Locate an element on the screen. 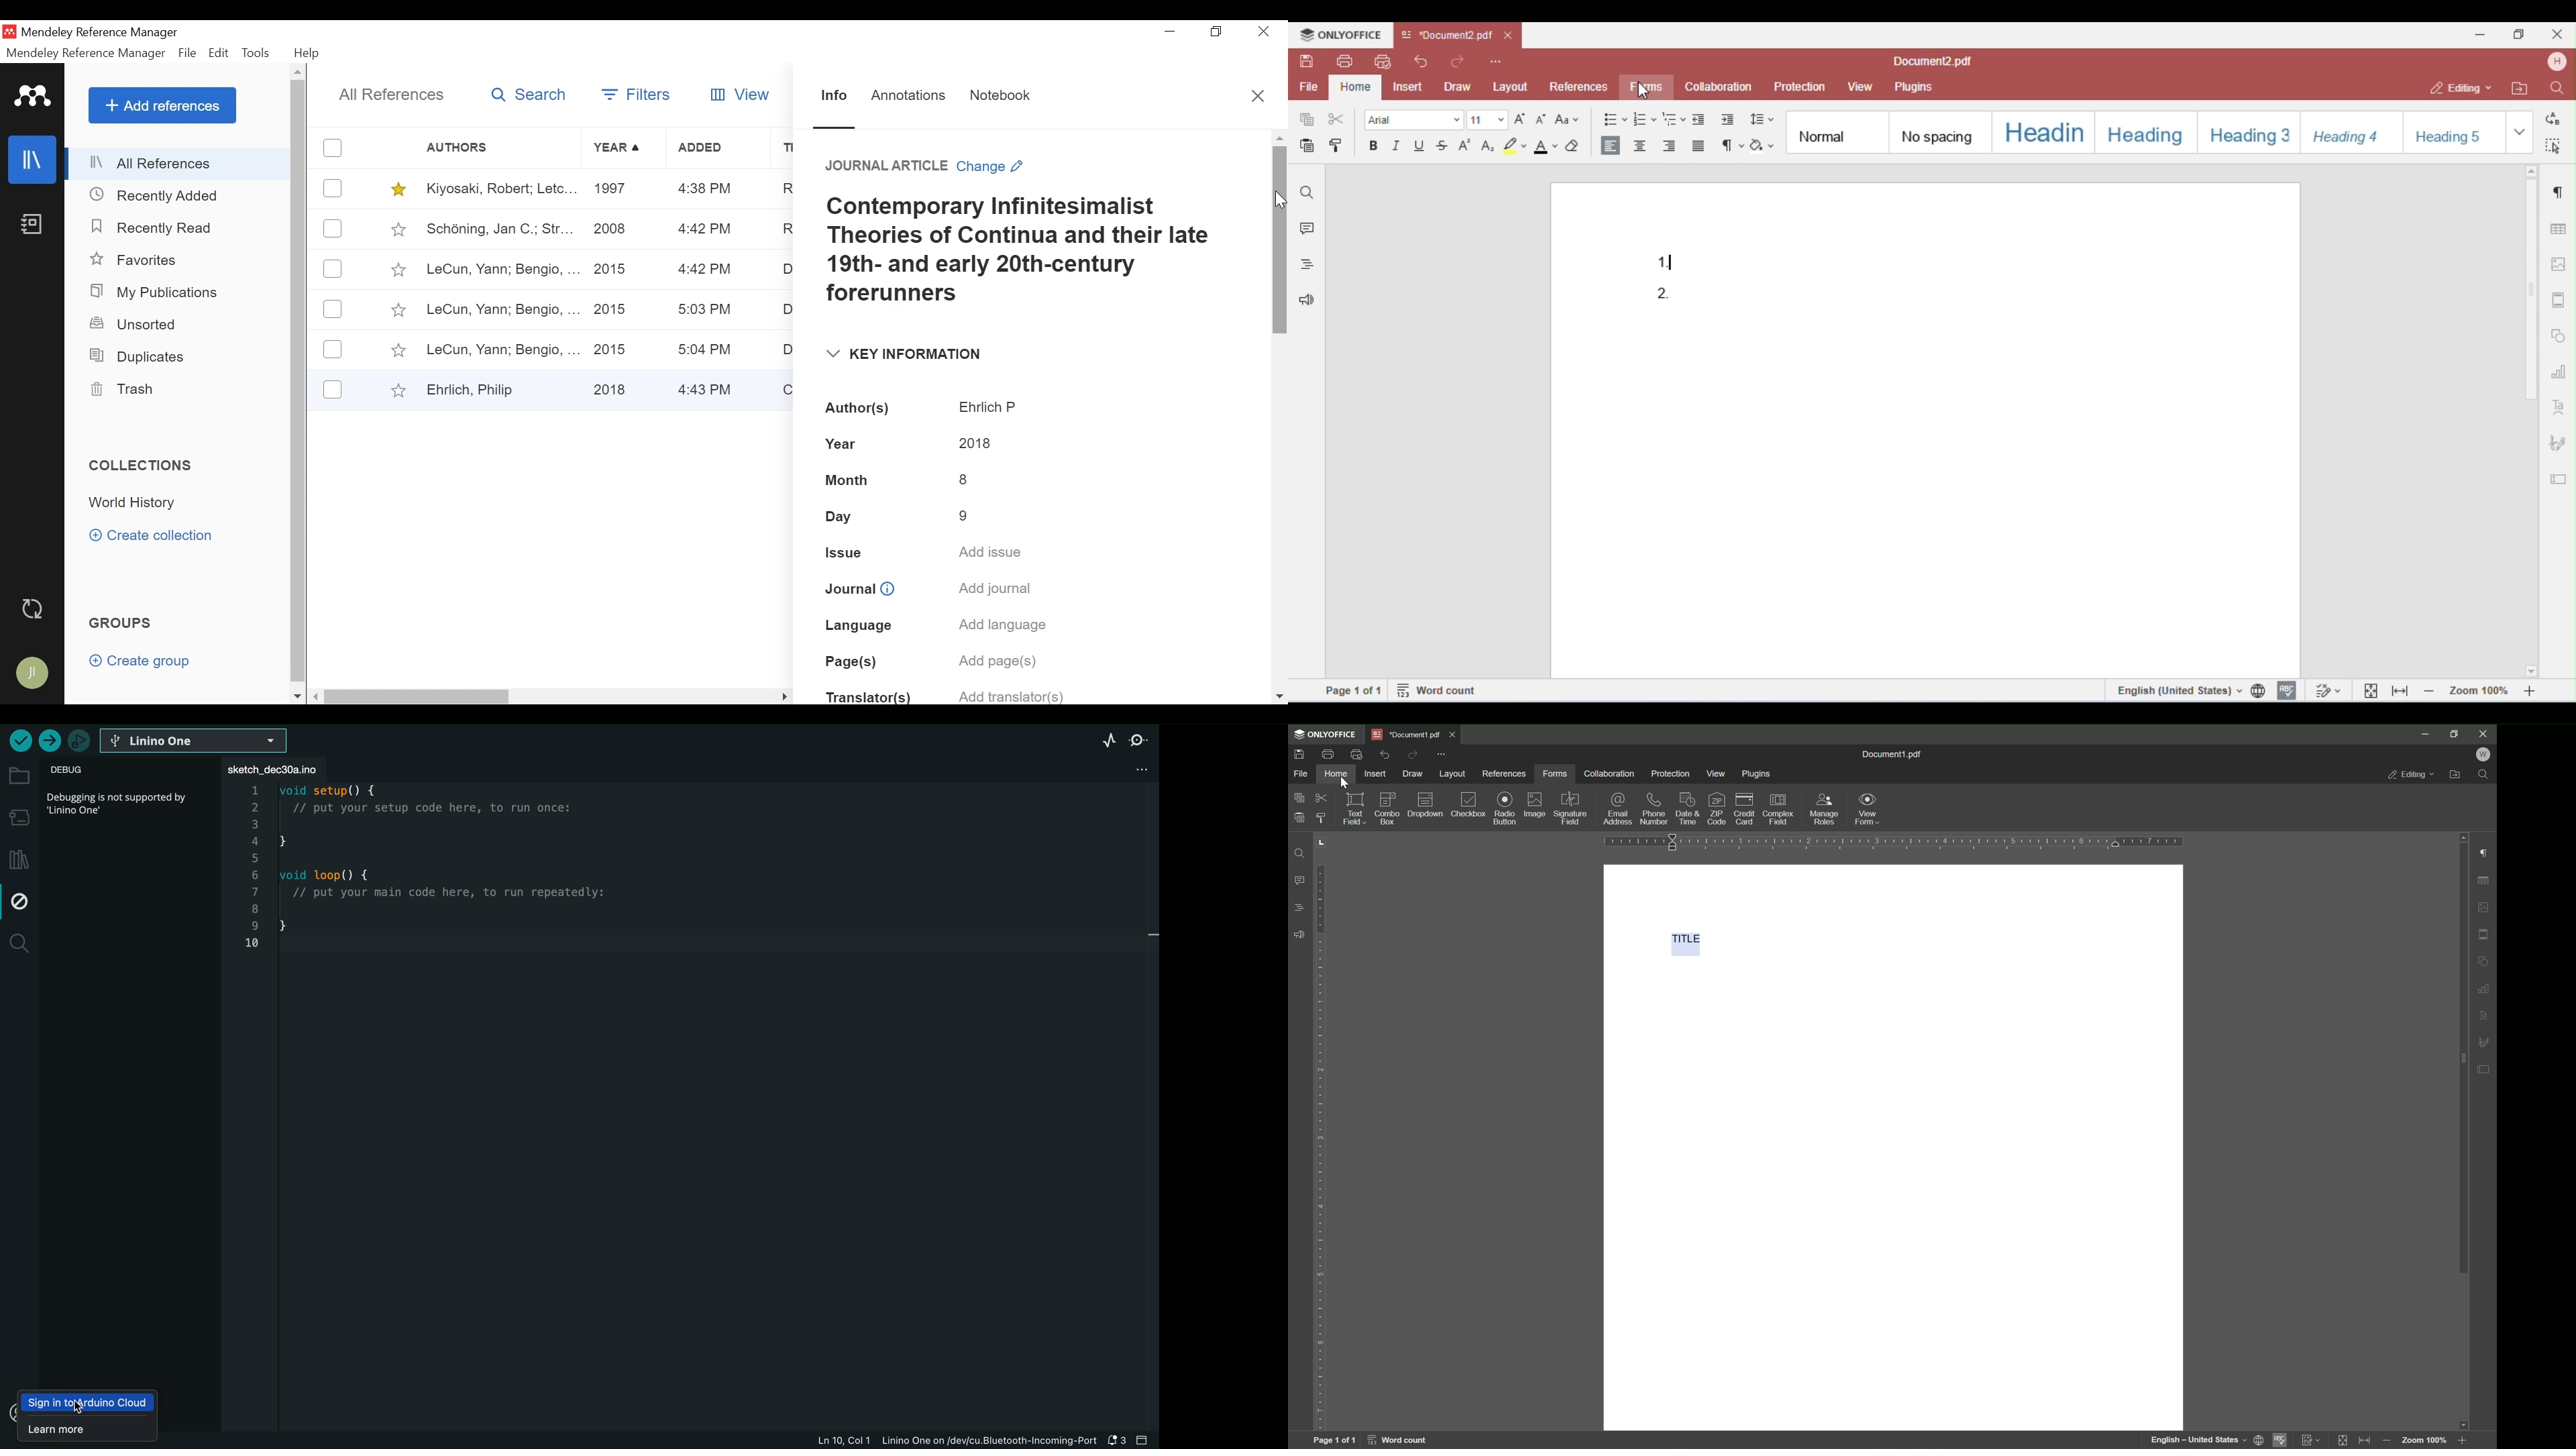  scroll down is located at coordinates (1279, 696).